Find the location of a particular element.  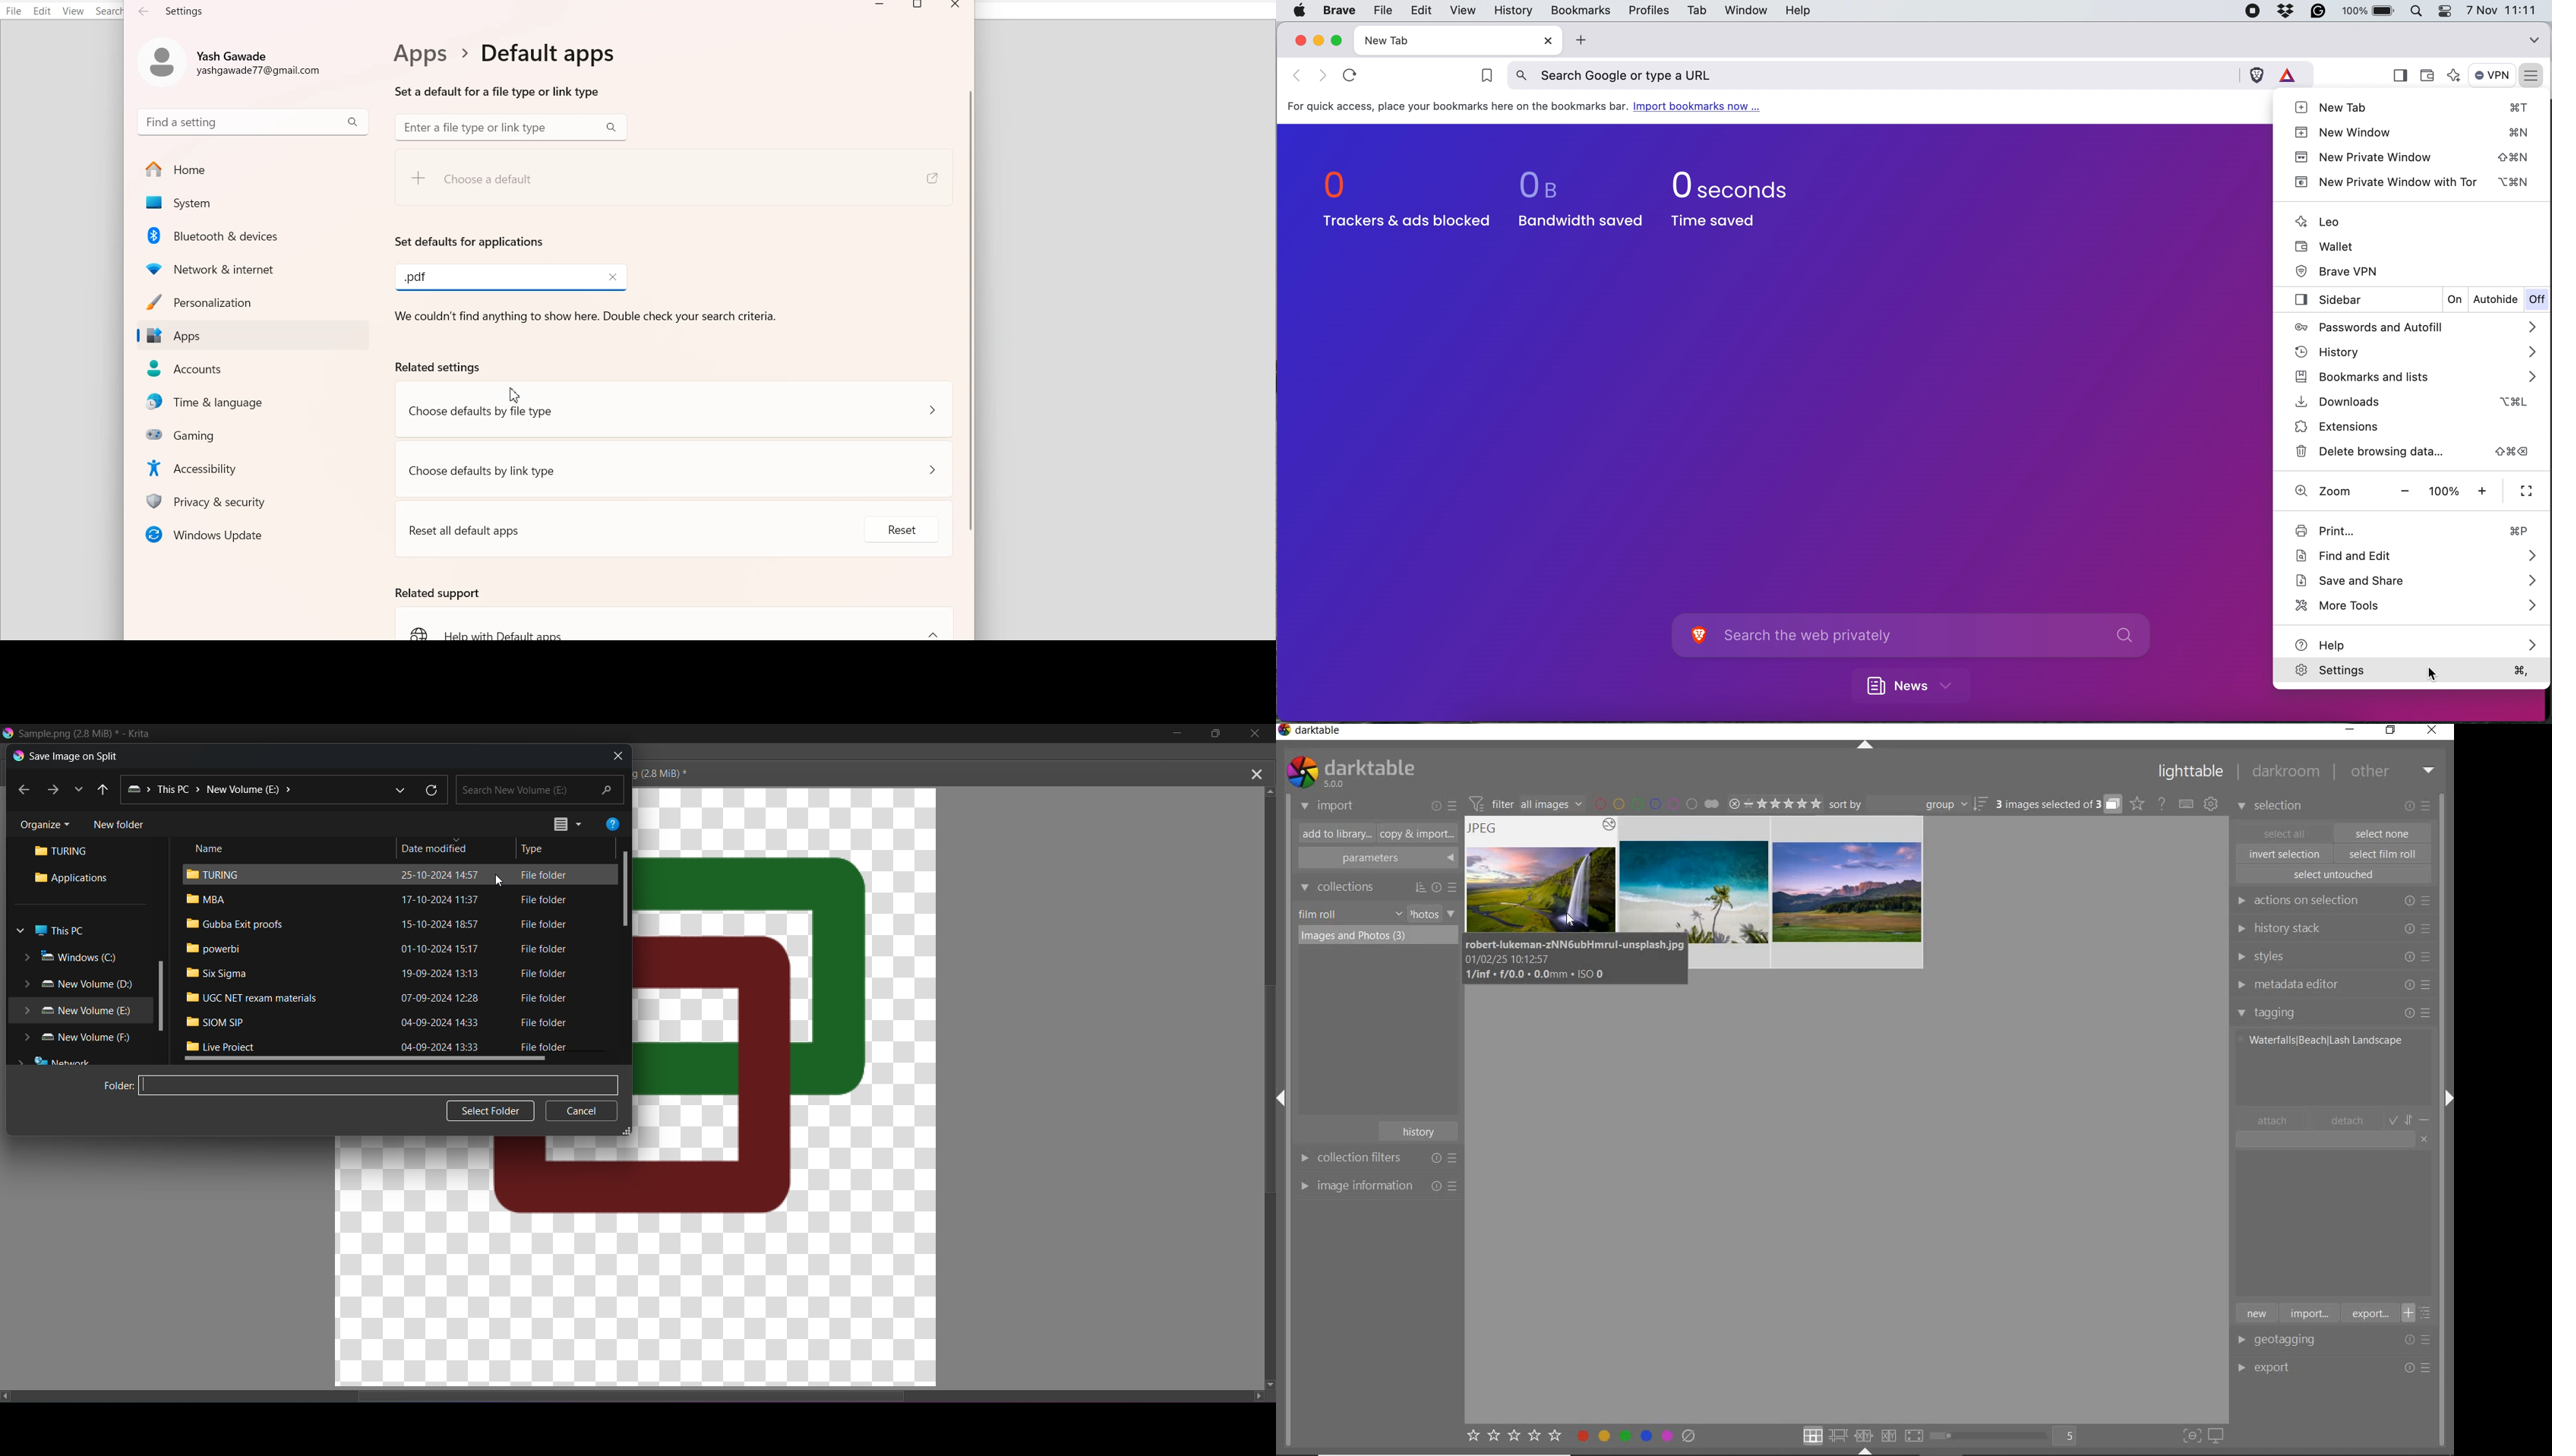

Text is located at coordinates (172, 11).